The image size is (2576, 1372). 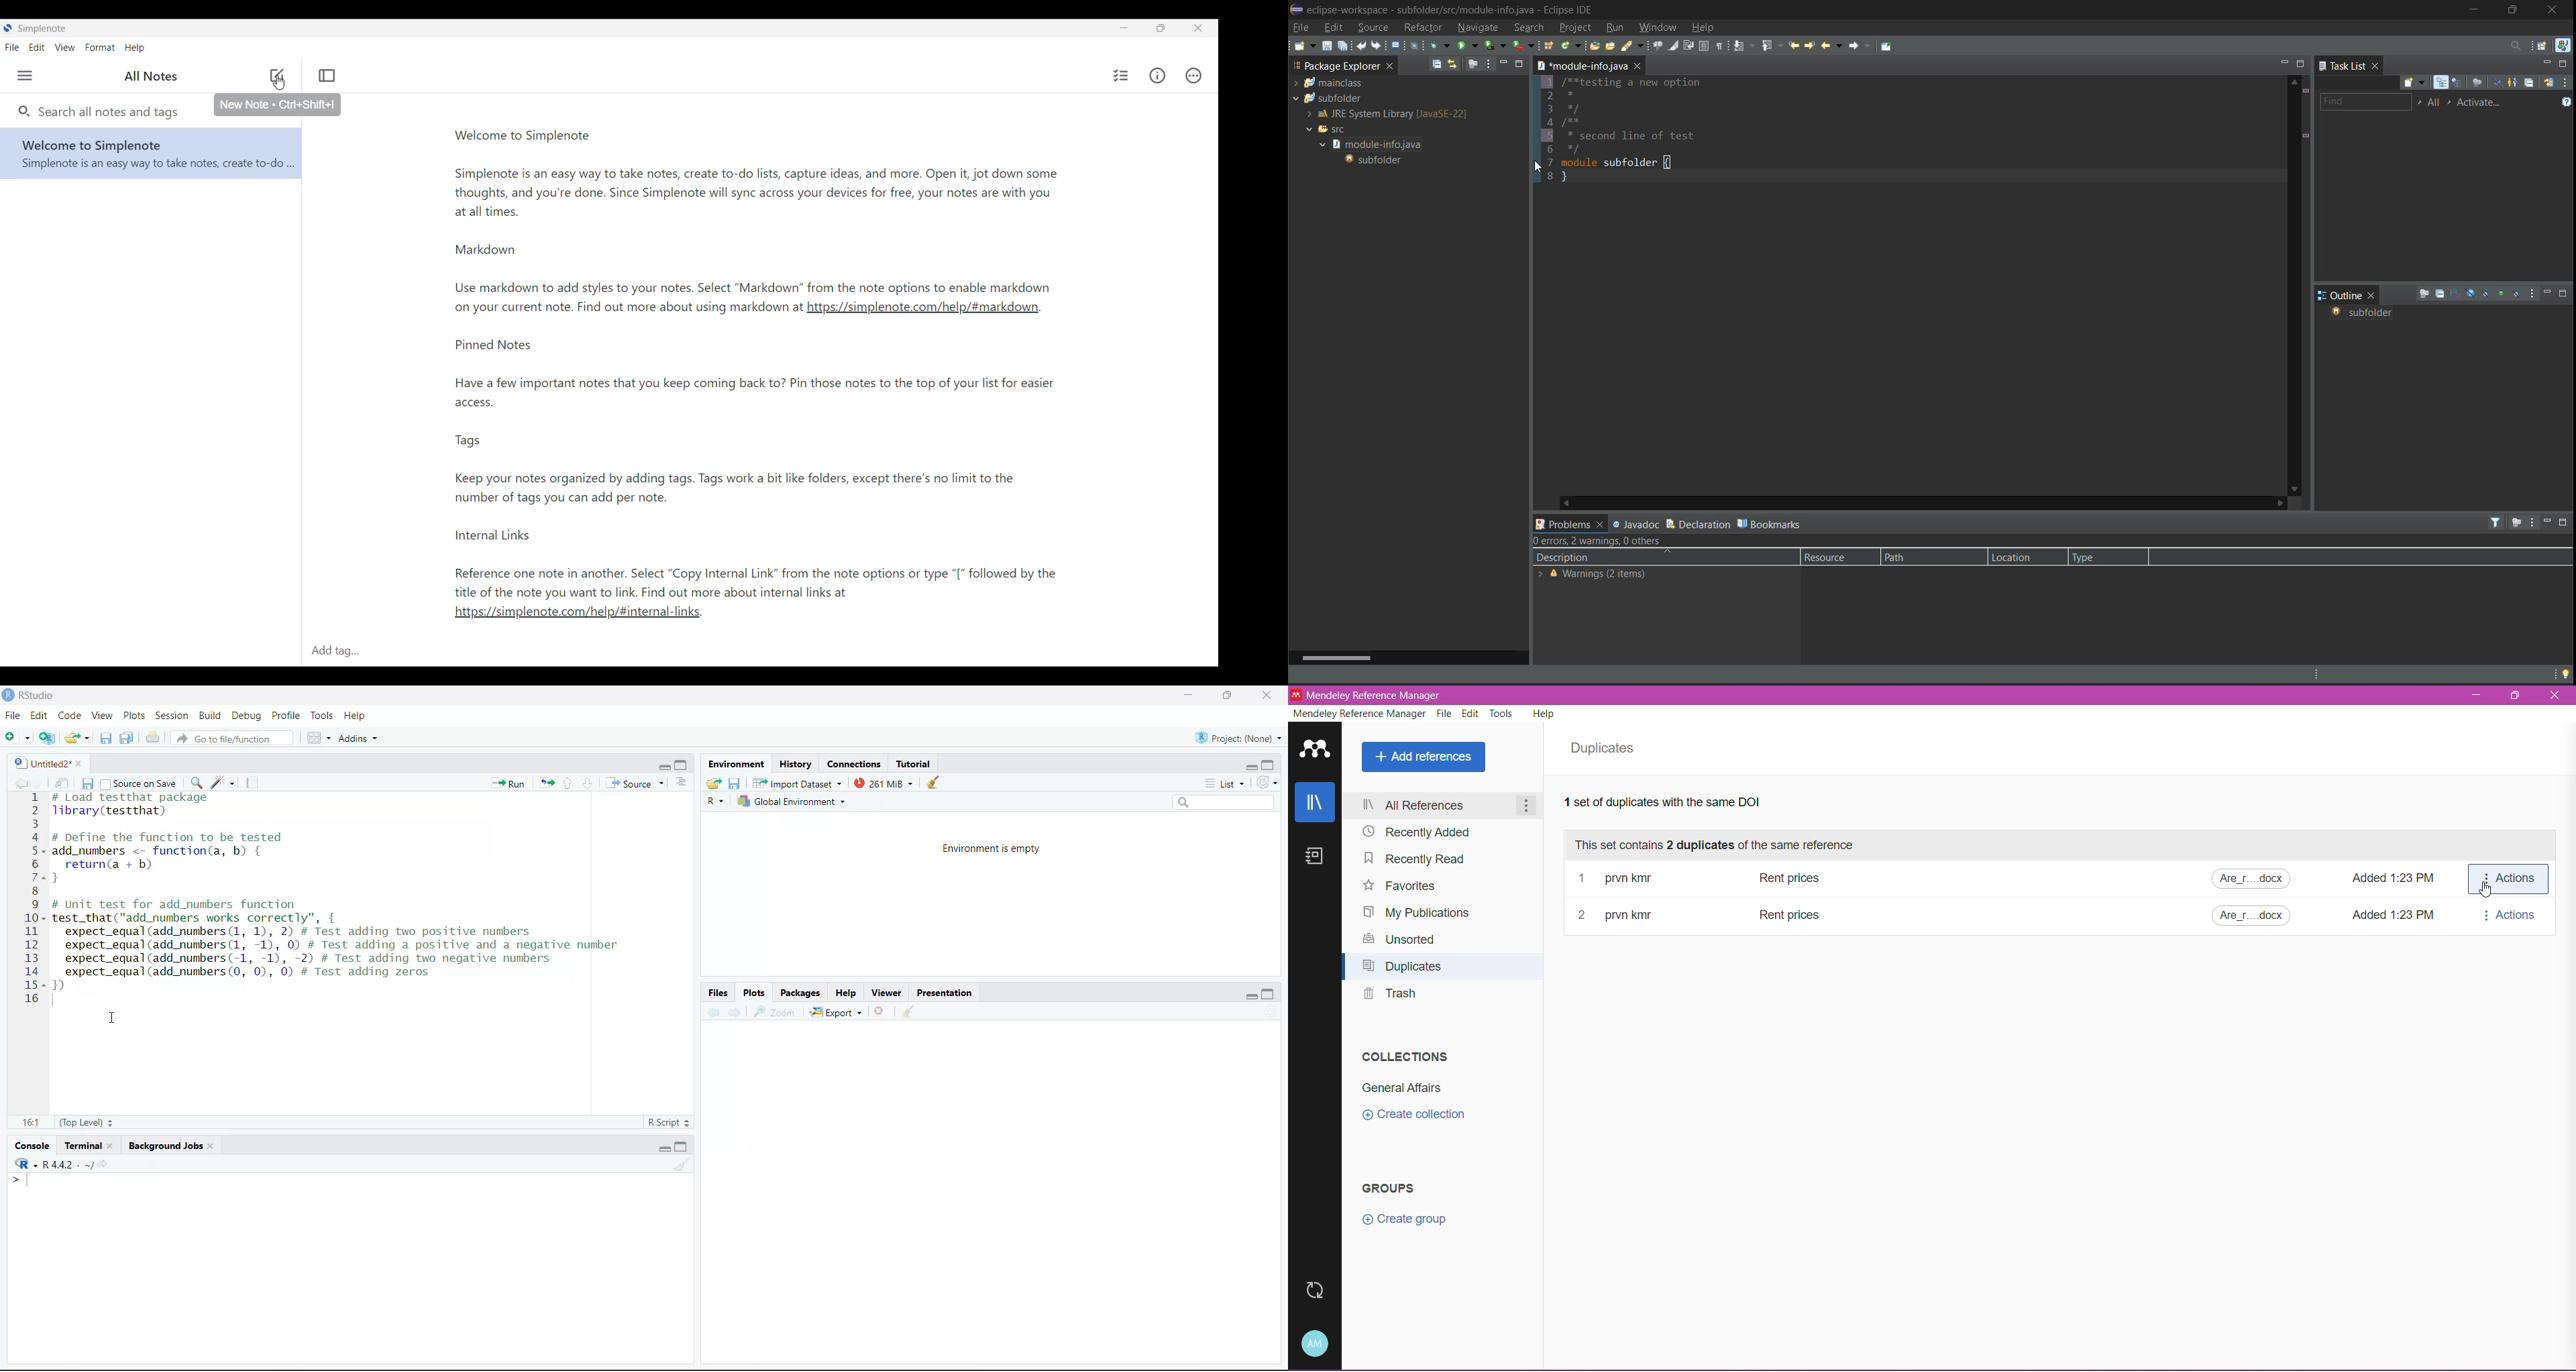 What do you see at coordinates (62, 783) in the screenshot?
I see `Show in new window` at bounding box center [62, 783].